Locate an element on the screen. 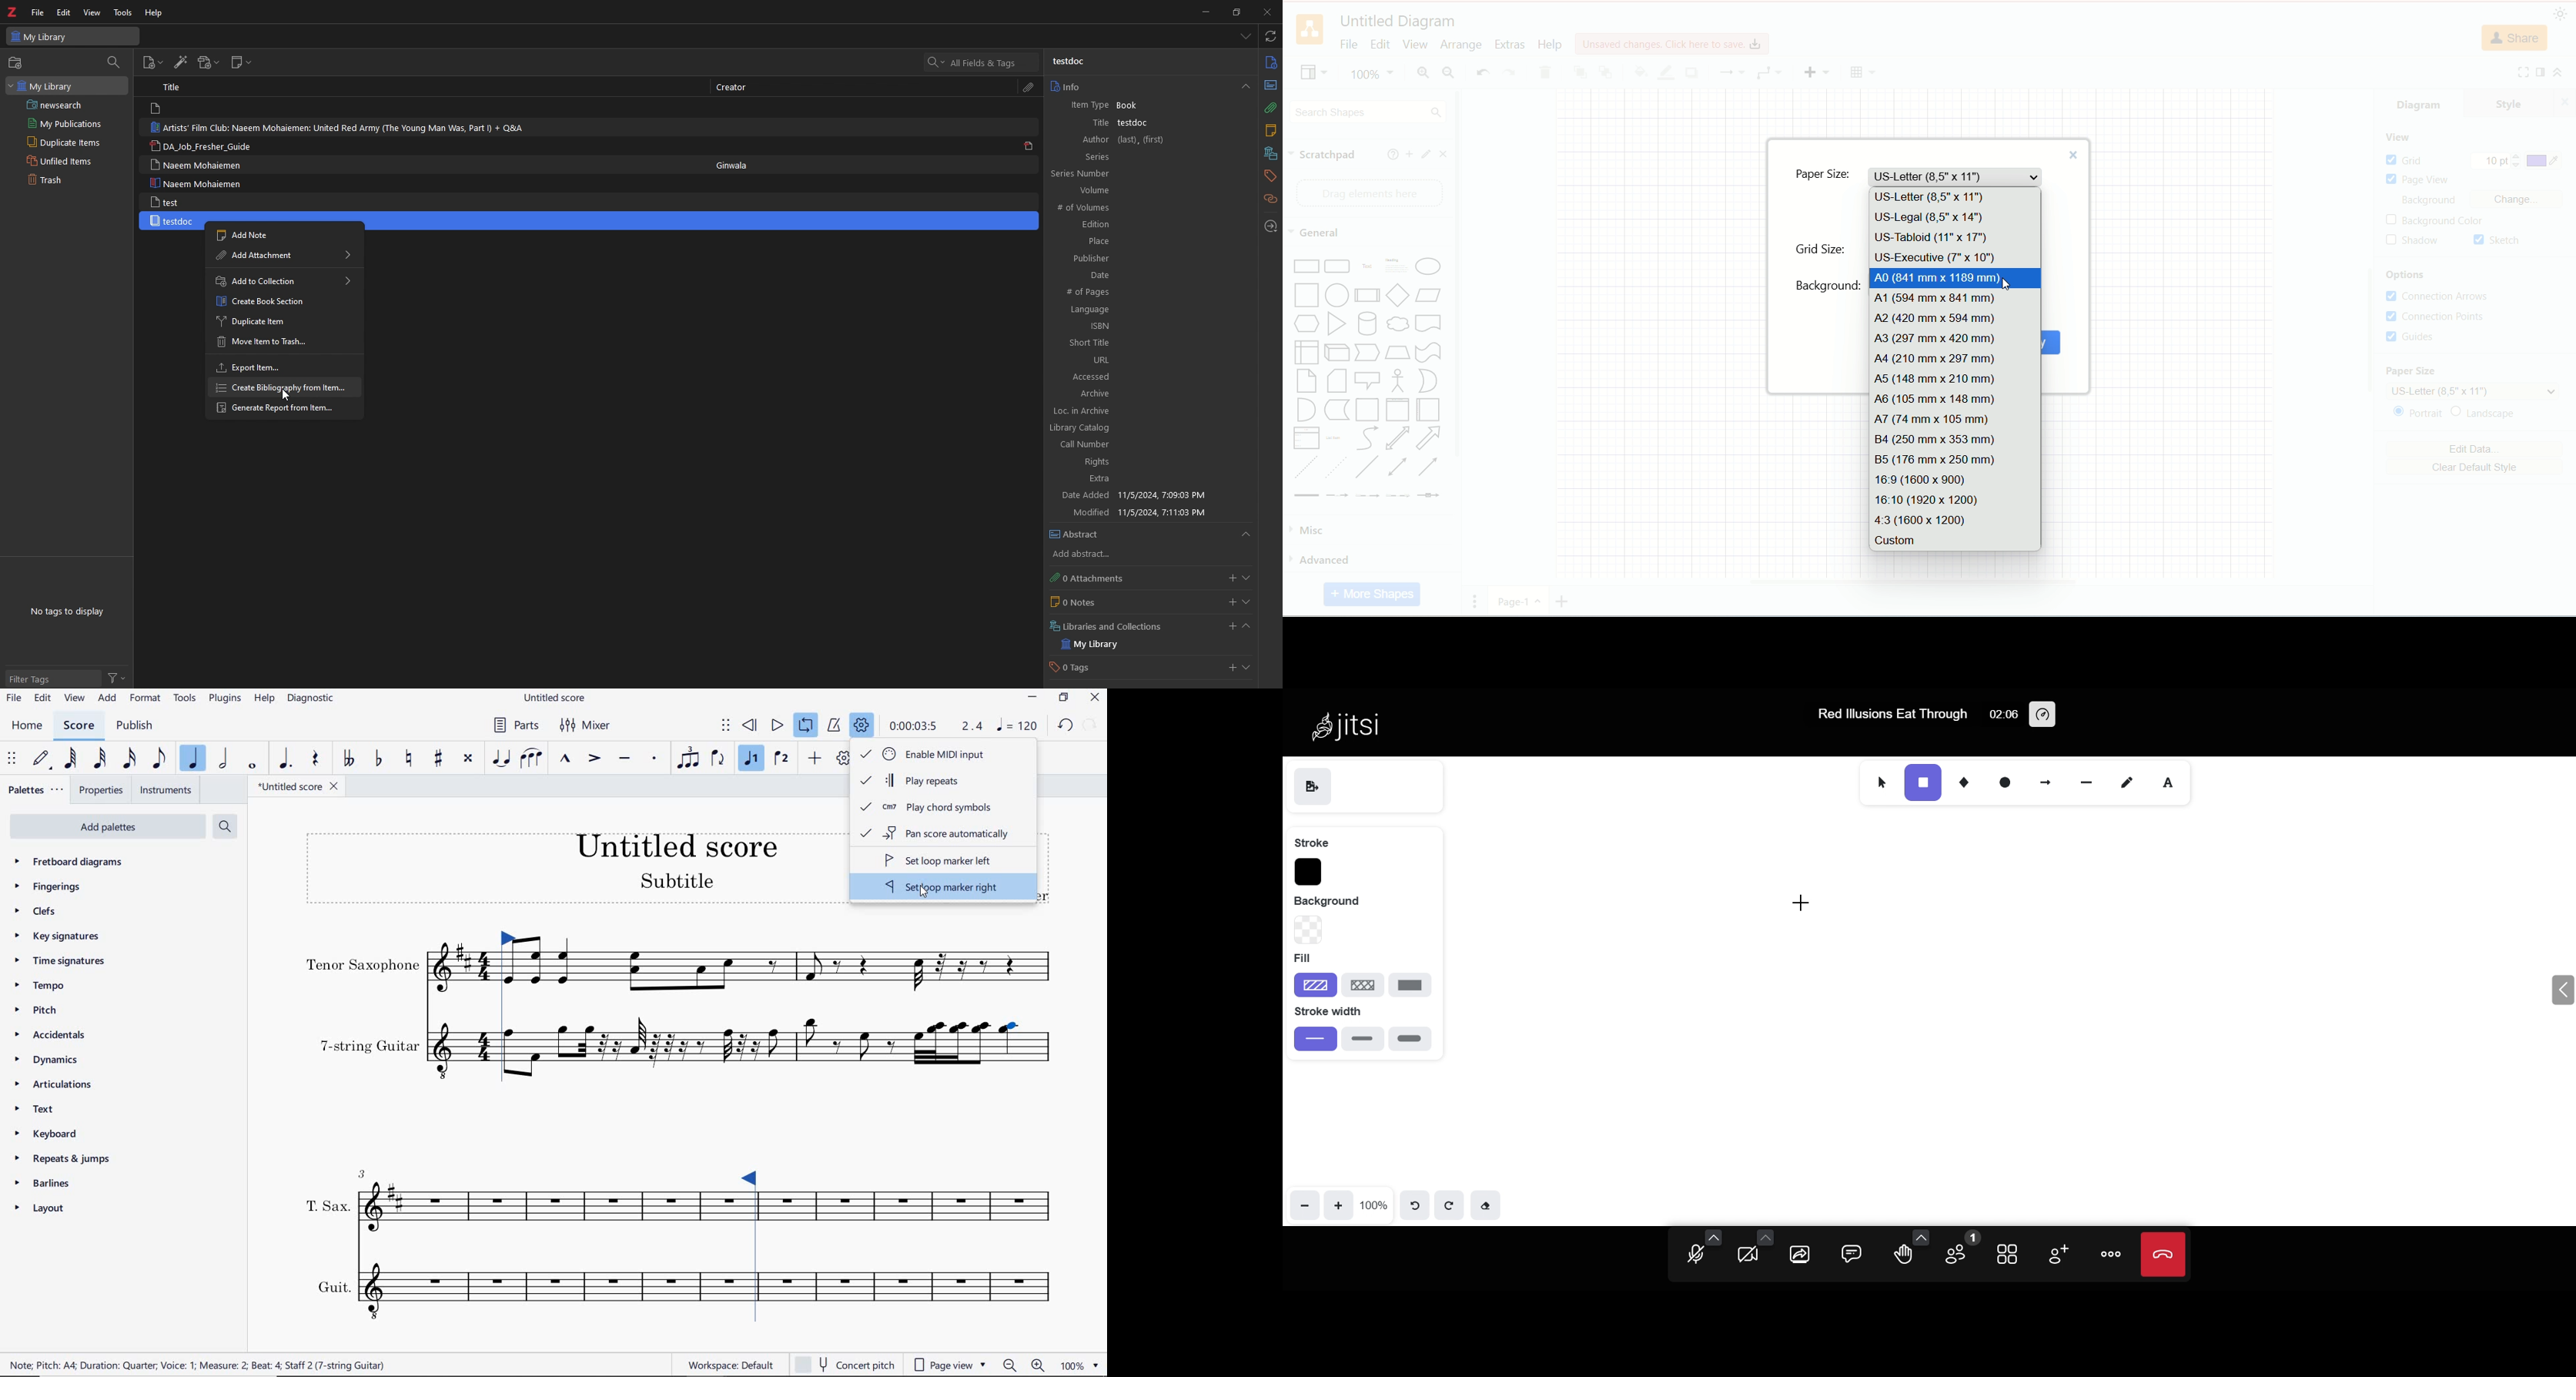  Jitsi is located at coordinates (1351, 725).